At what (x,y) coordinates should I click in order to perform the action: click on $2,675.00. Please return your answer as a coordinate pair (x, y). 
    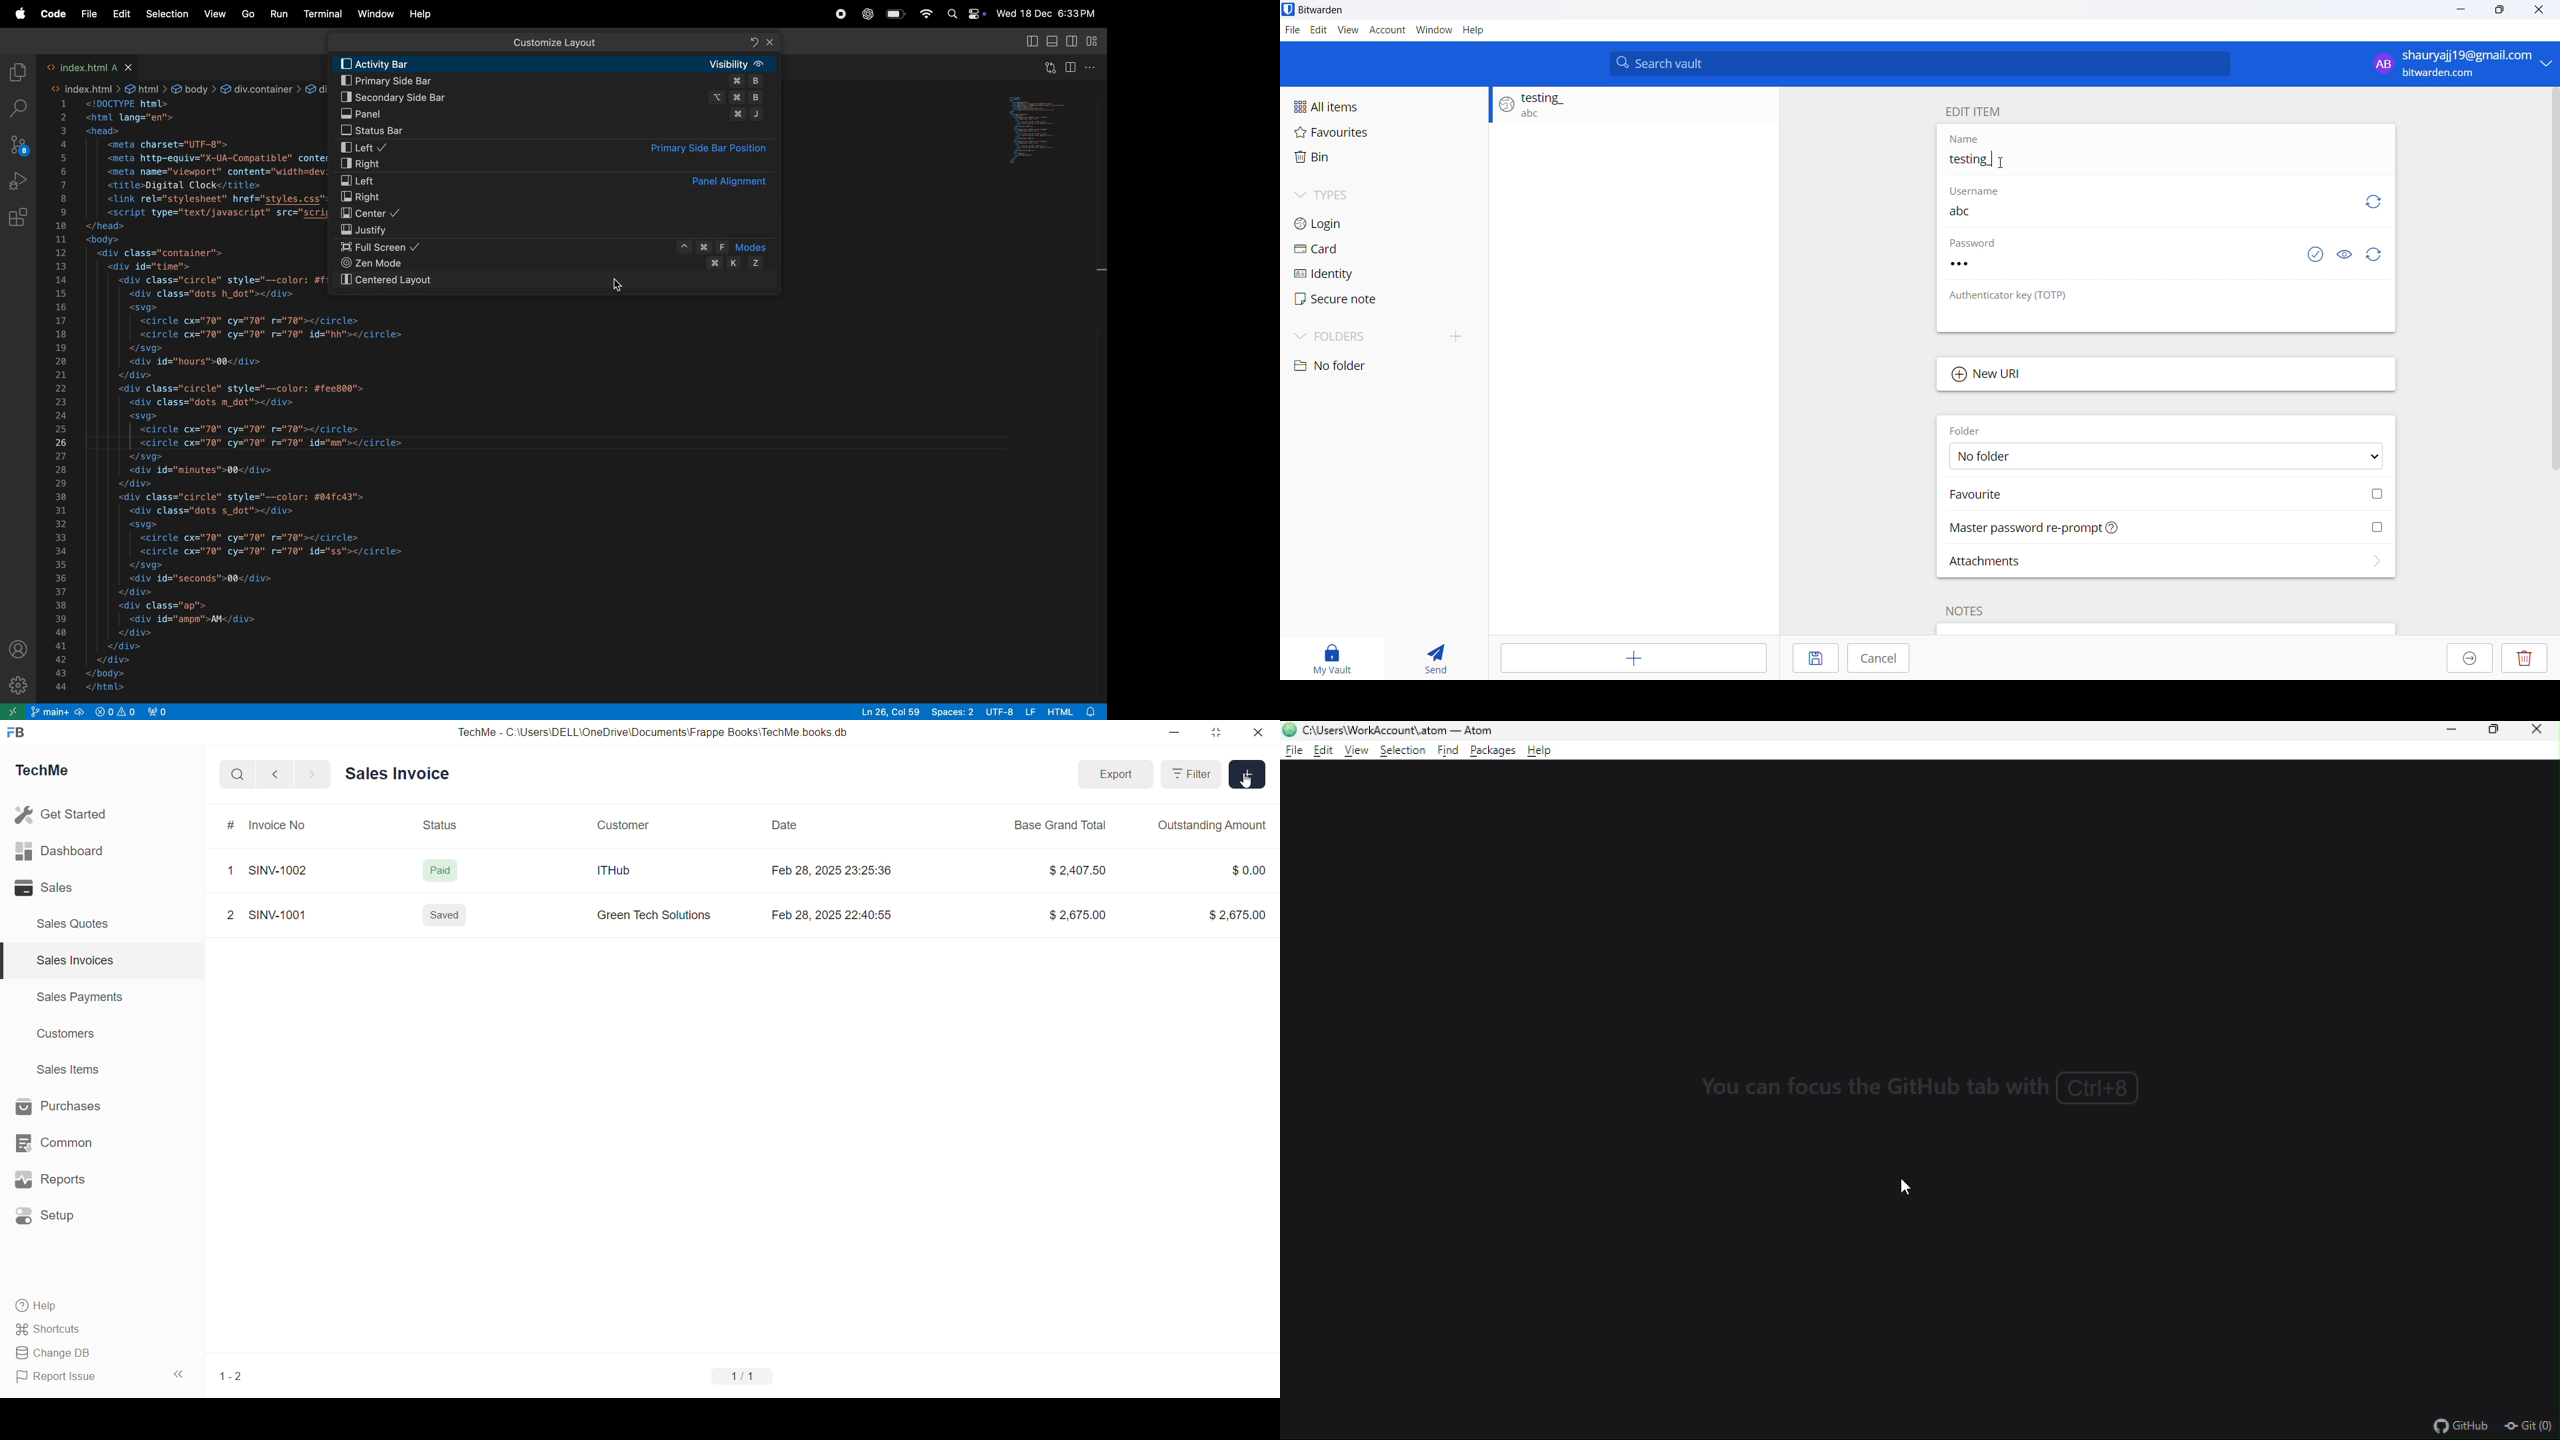
    Looking at the image, I should click on (1075, 917).